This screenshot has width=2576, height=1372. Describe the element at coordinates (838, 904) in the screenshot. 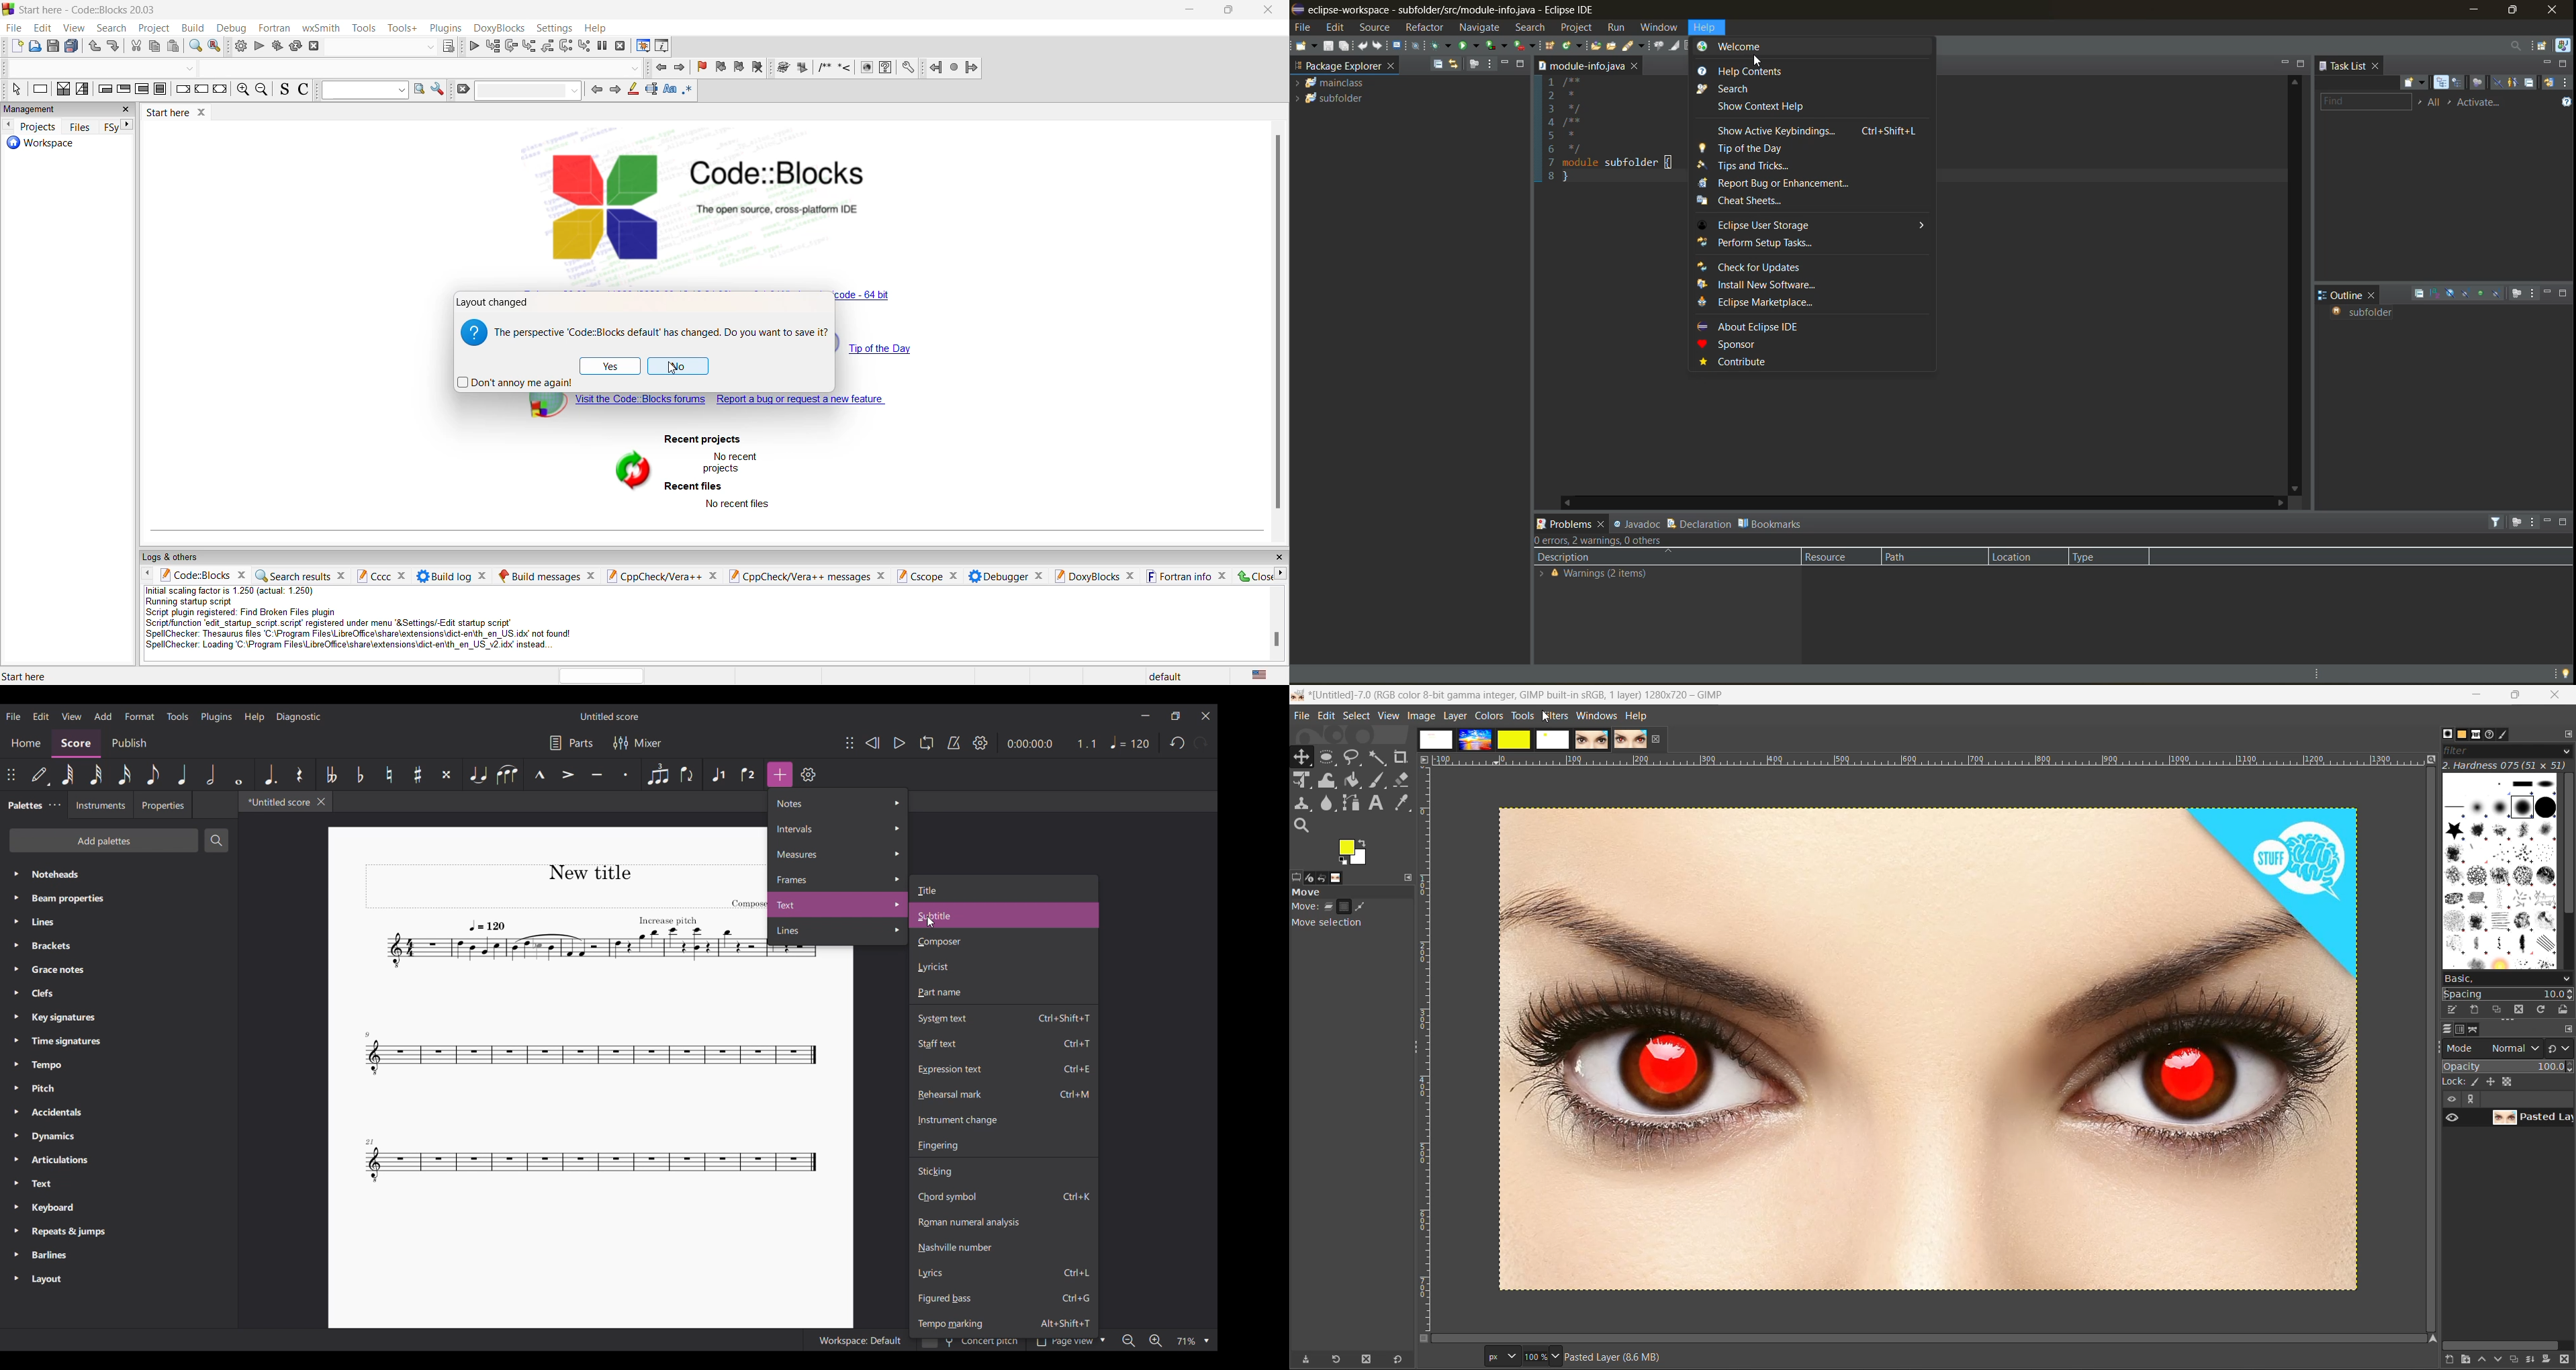

I see `Text options, highlighted as current selection` at that location.